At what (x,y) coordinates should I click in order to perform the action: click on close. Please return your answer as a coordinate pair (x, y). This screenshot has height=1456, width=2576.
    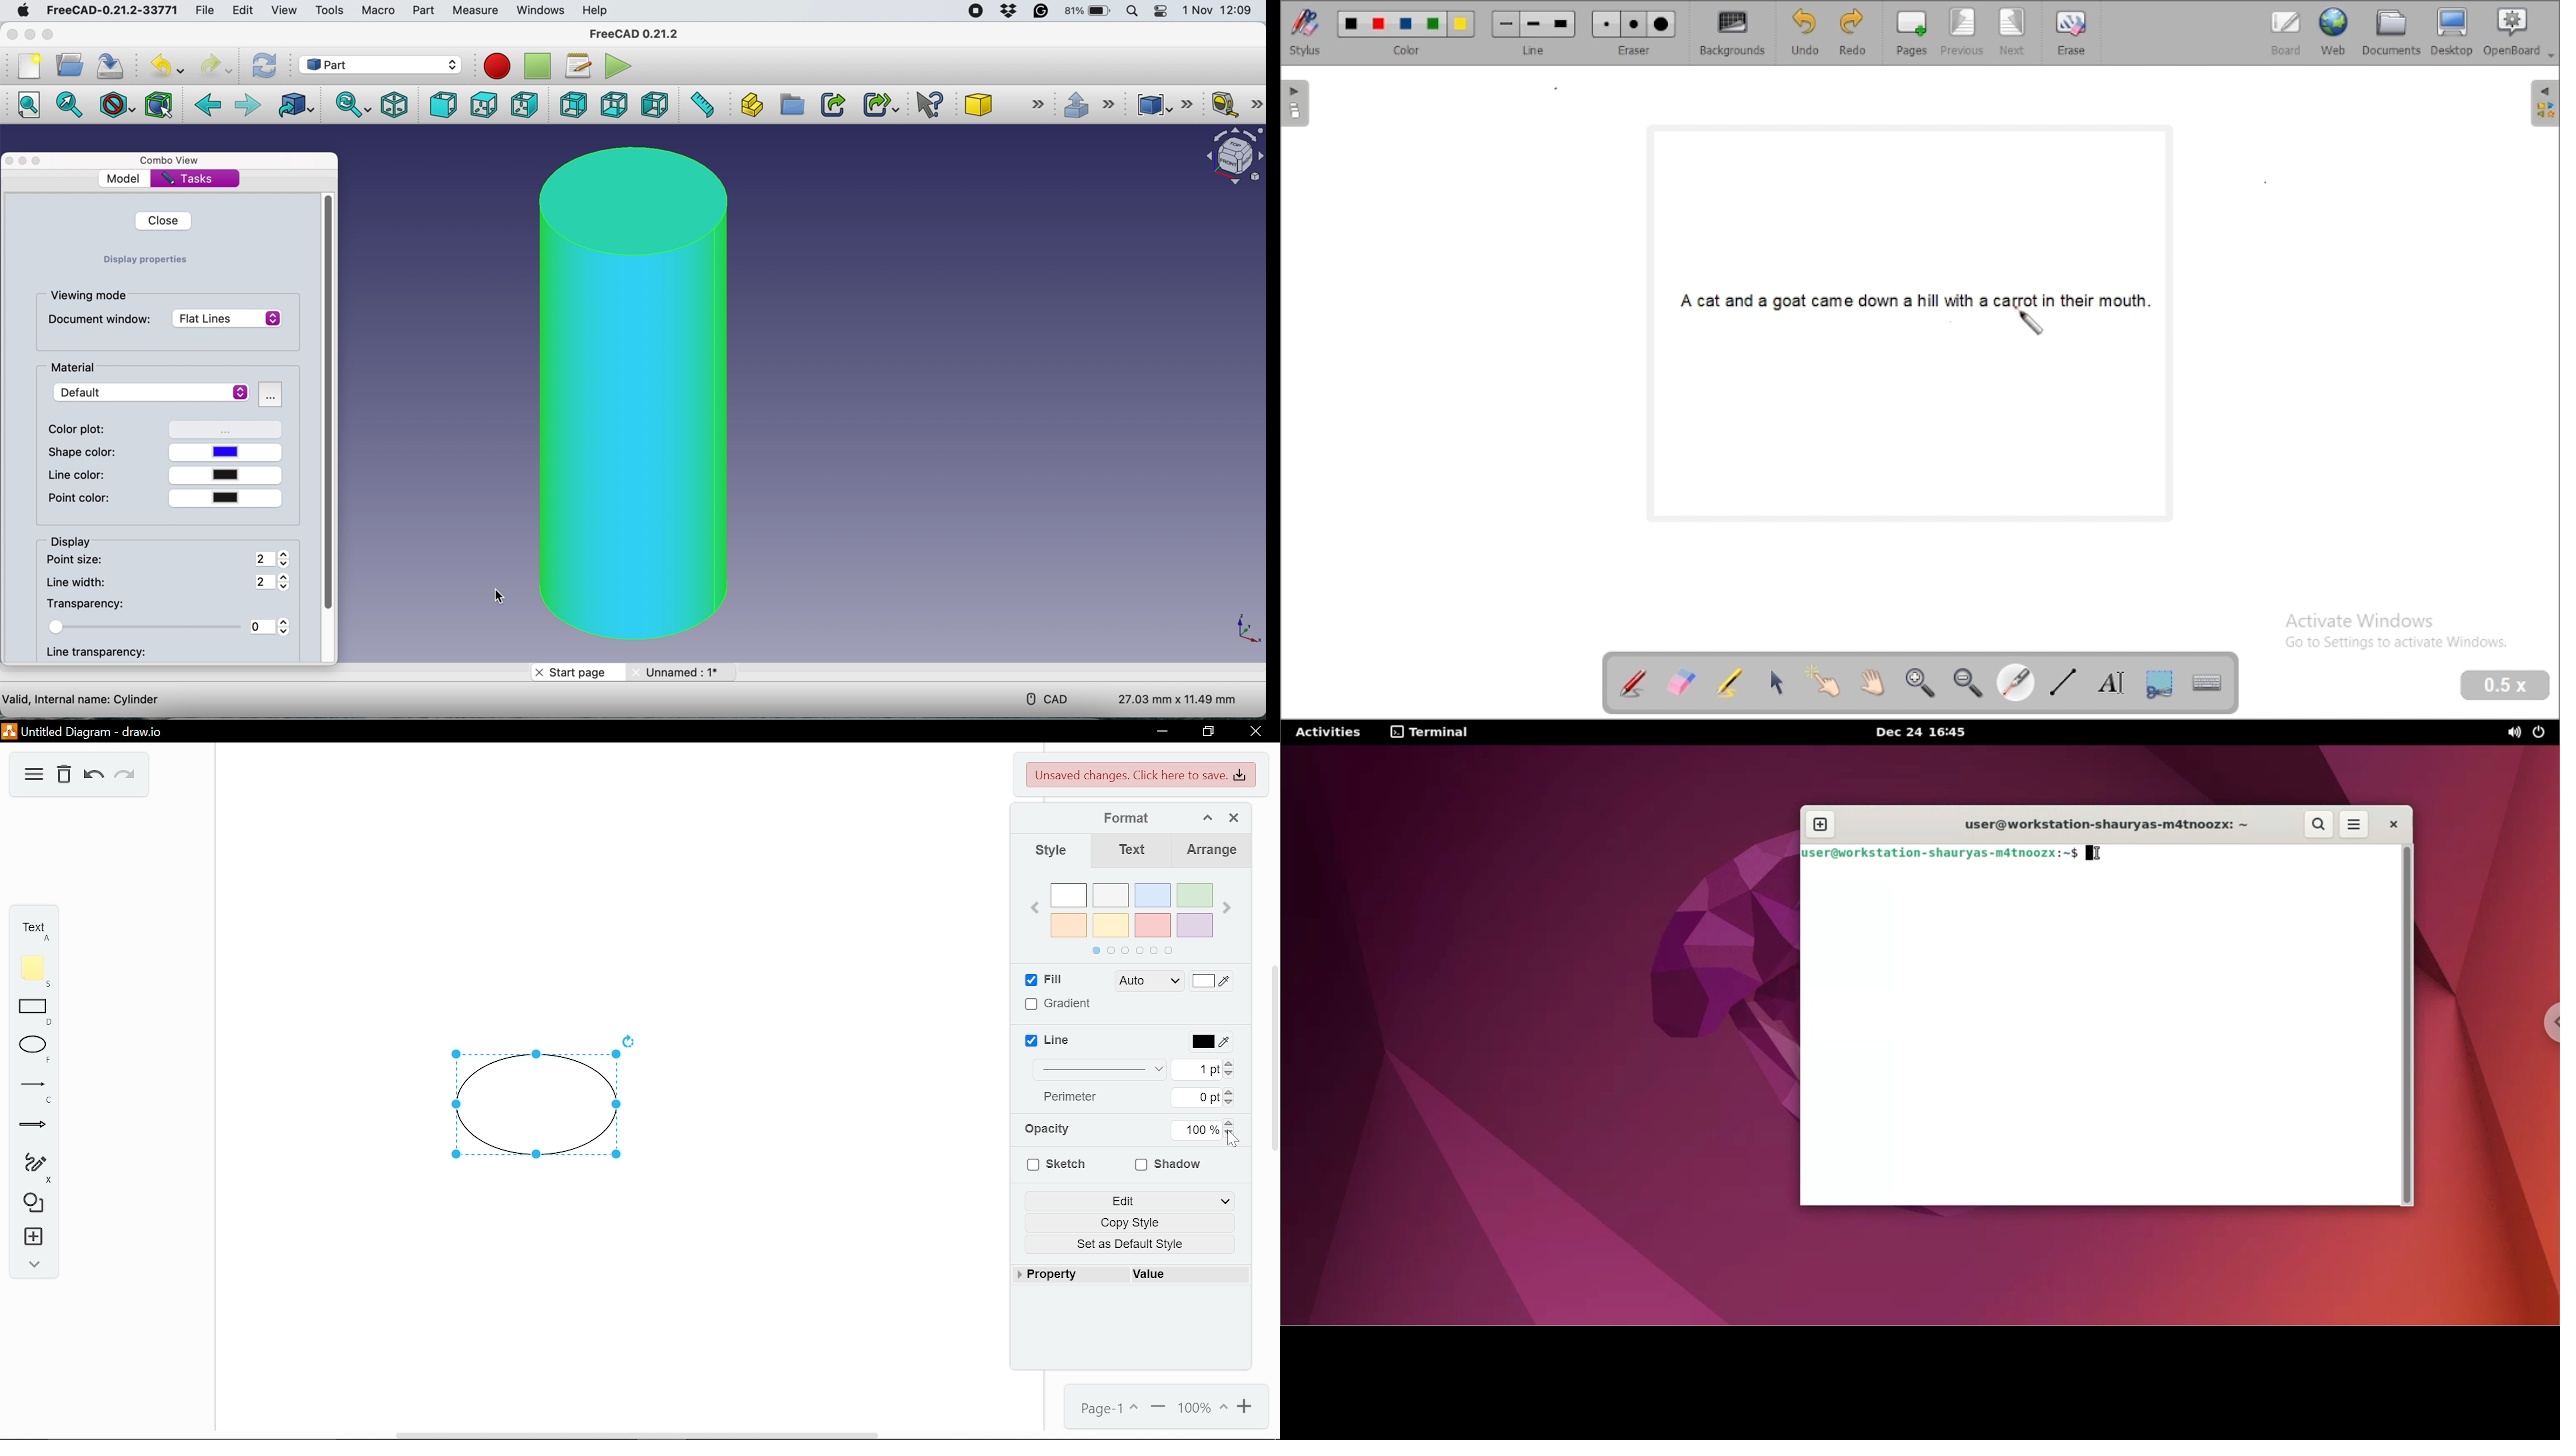
    Looking at the image, I should click on (12, 33).